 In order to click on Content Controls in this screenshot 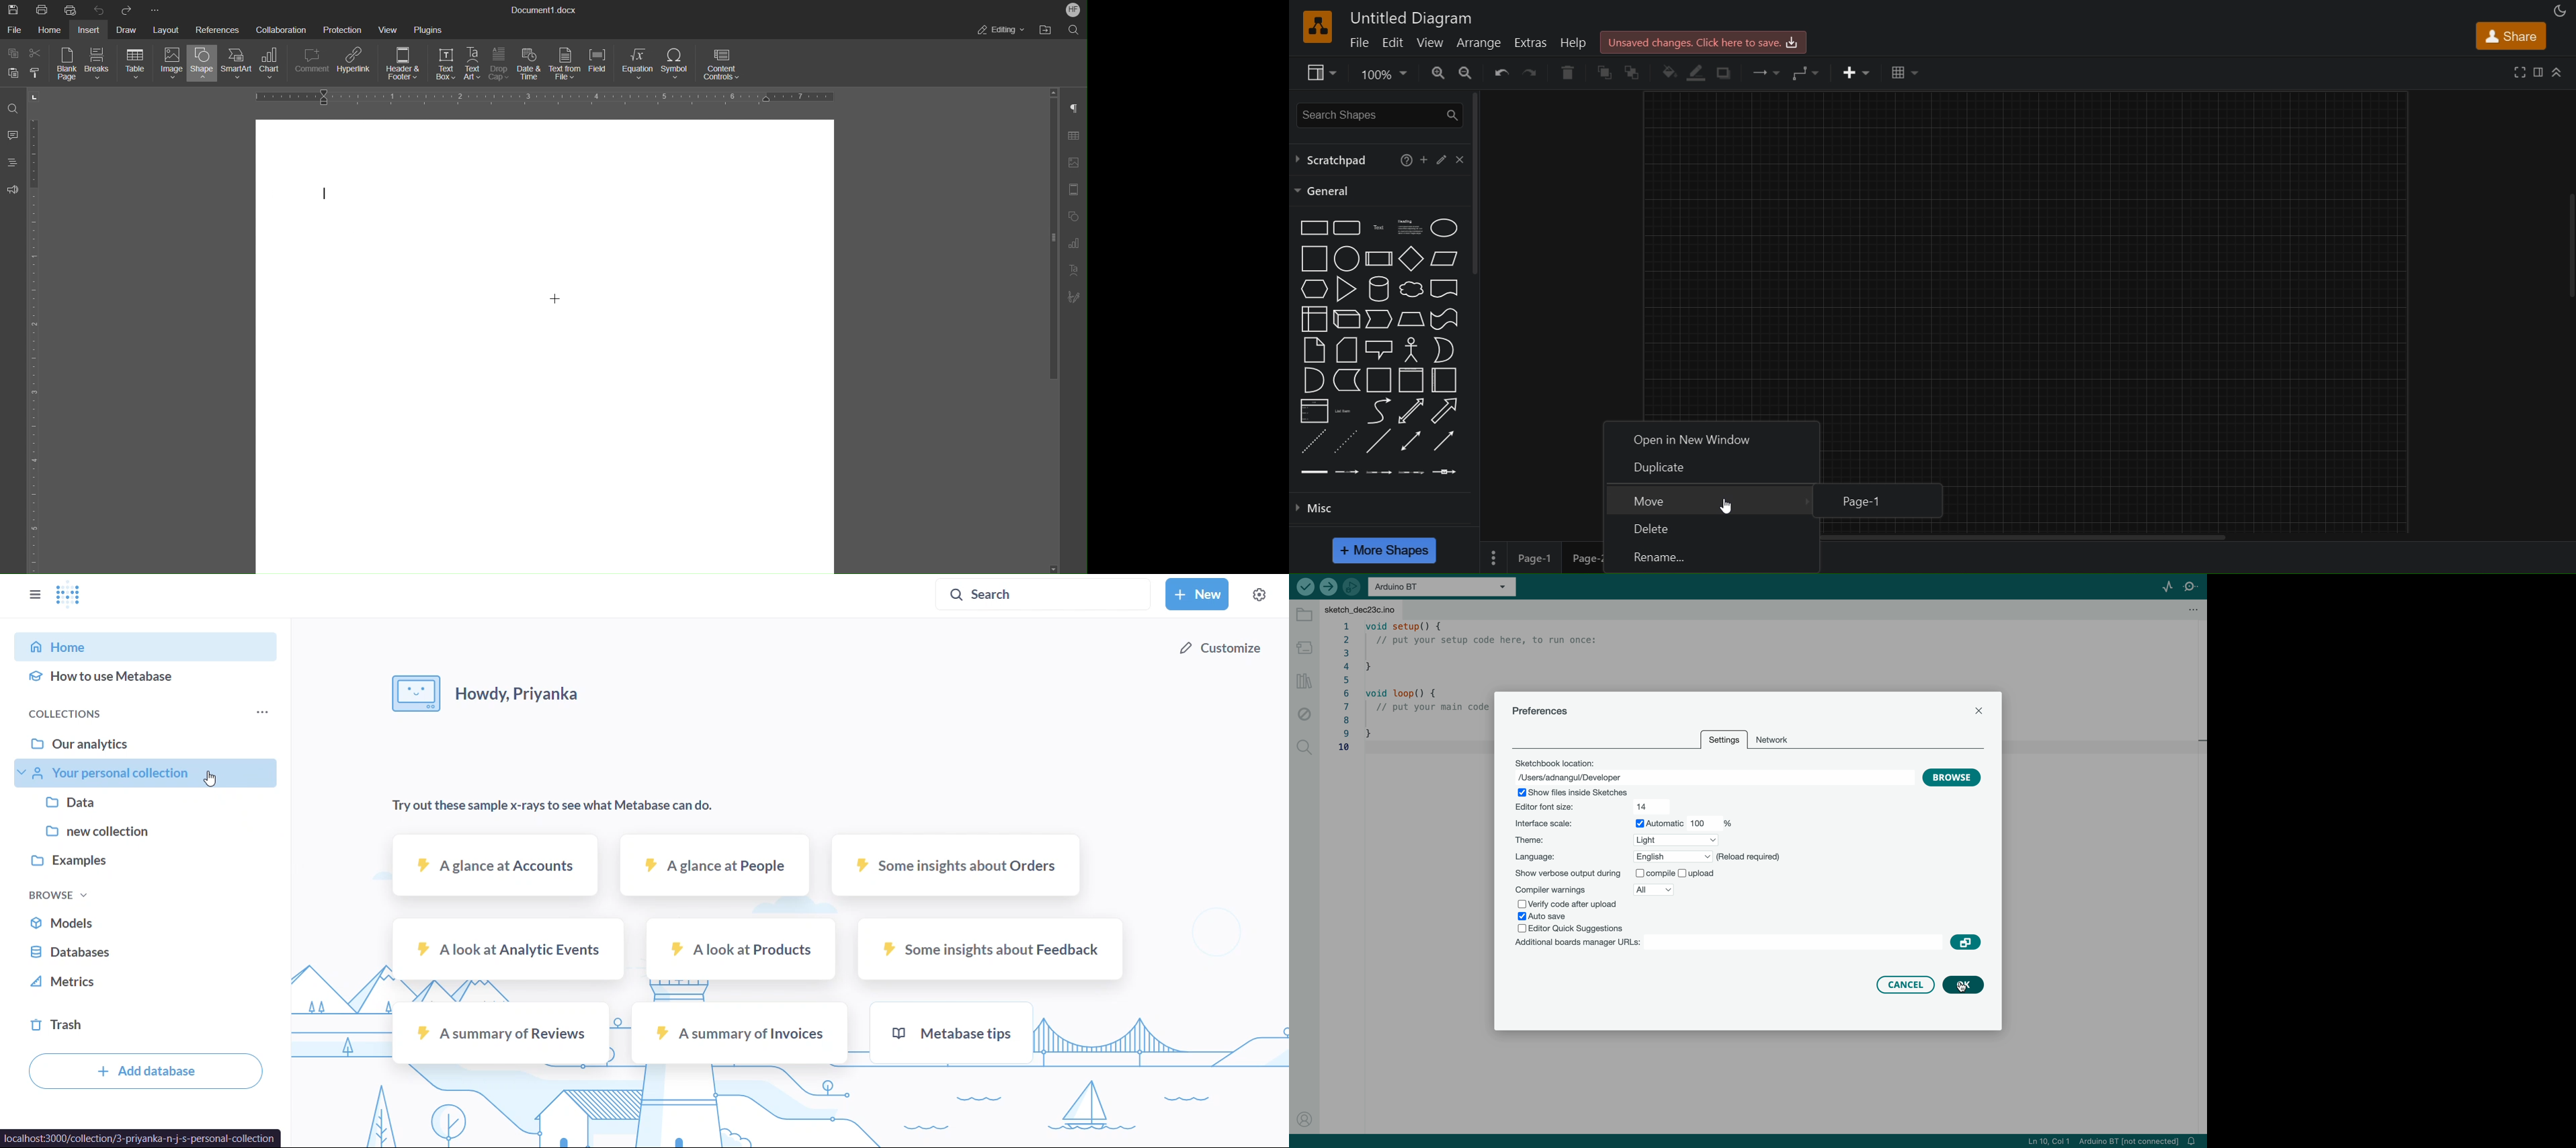, I will do `click(723, 65)`.